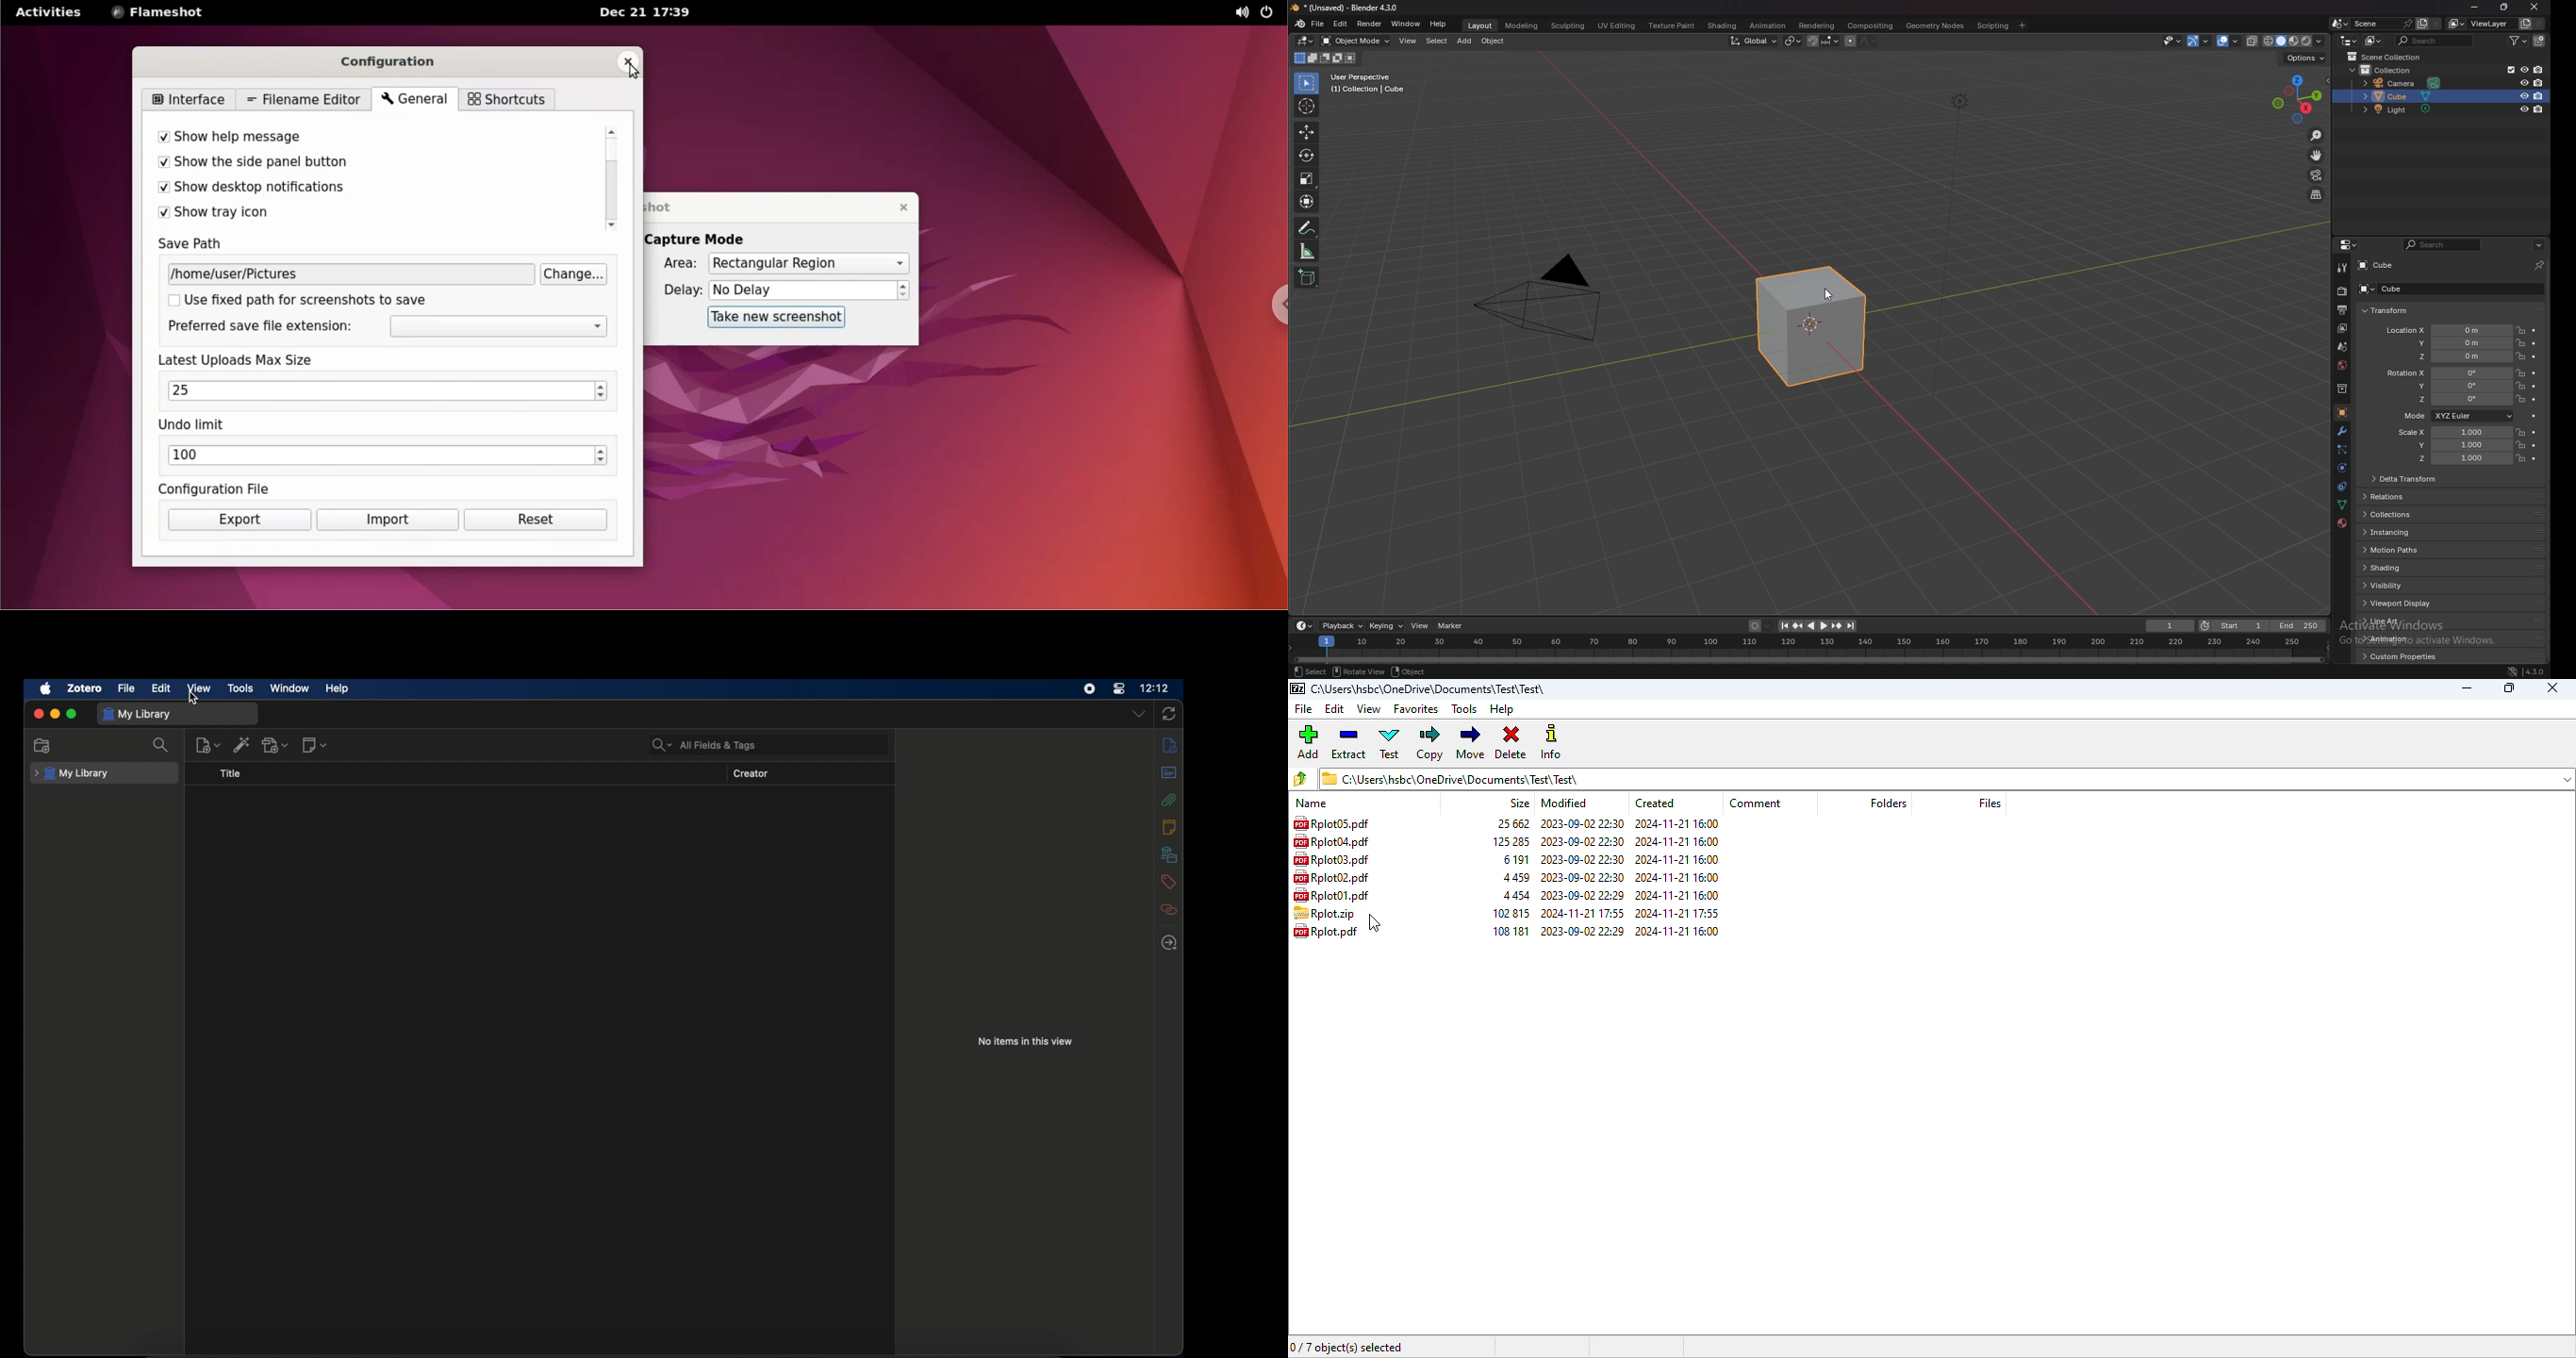  Describe the element at coordinates (1511, 742) in the screenshot. I see `delete` at that location.